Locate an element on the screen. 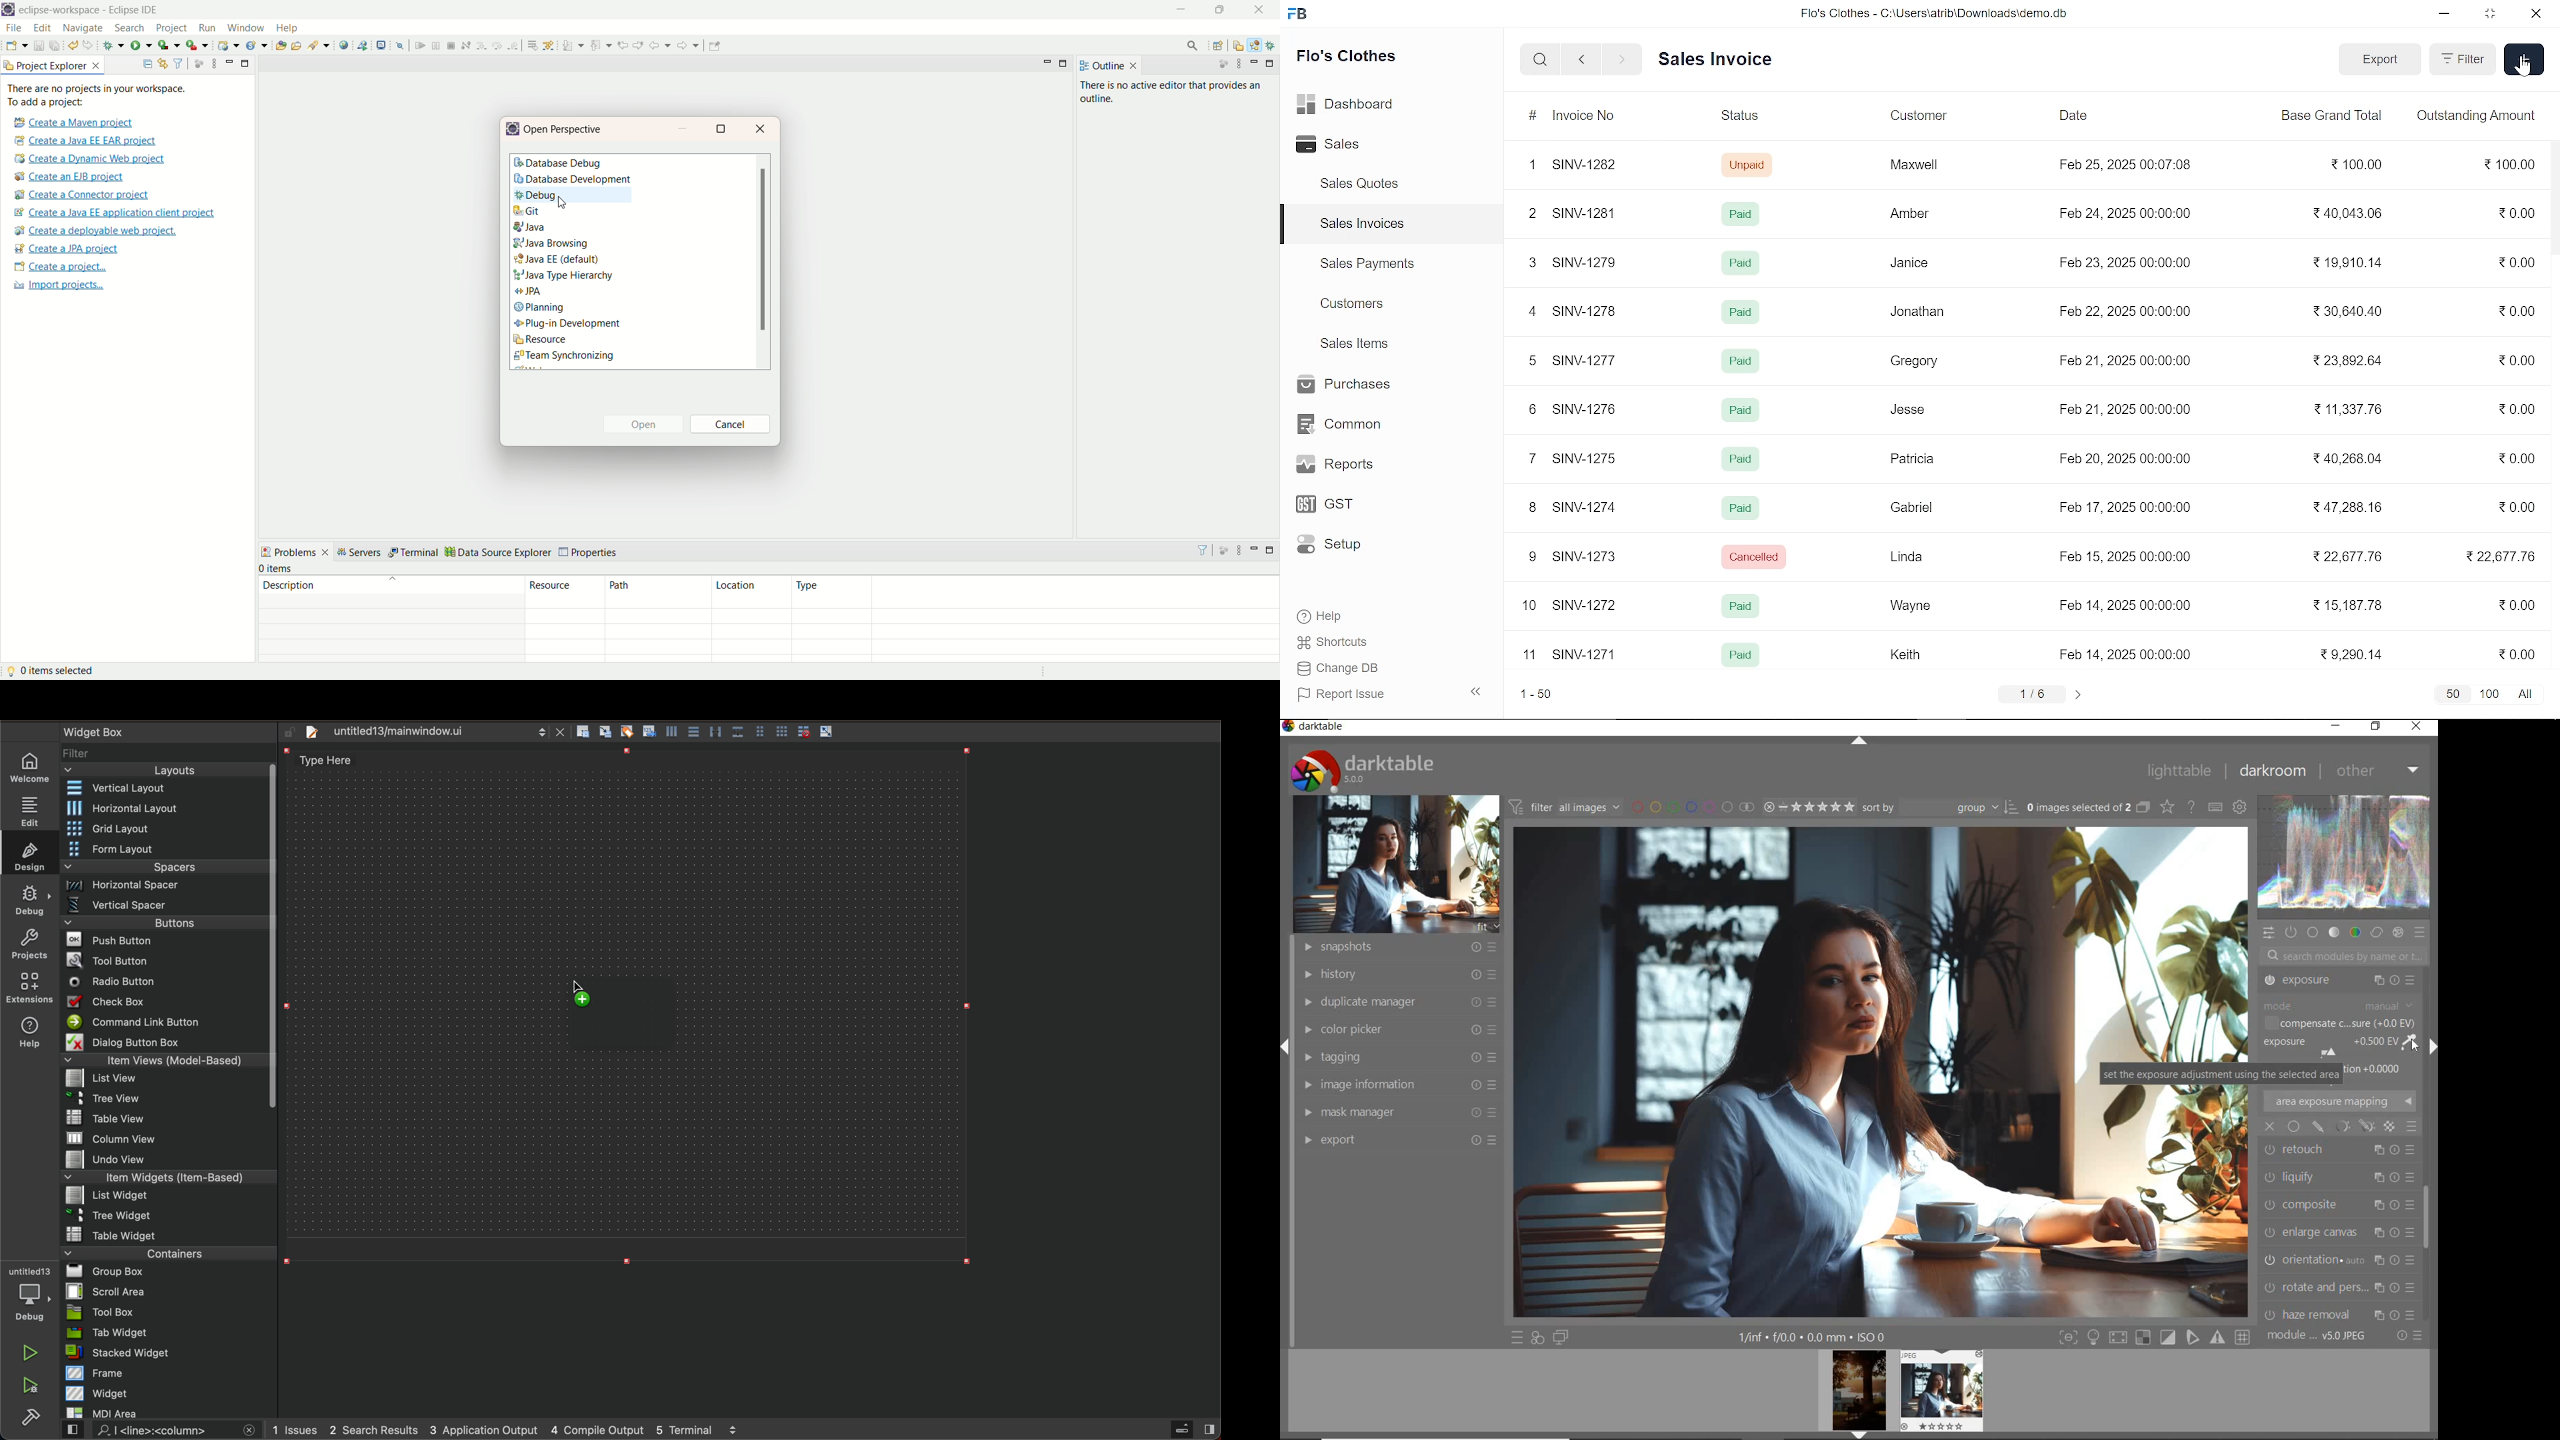 This screenshot has height=1456, width=2576. EXPAND/COLLAPSE is located at coordinates (1860, 741).